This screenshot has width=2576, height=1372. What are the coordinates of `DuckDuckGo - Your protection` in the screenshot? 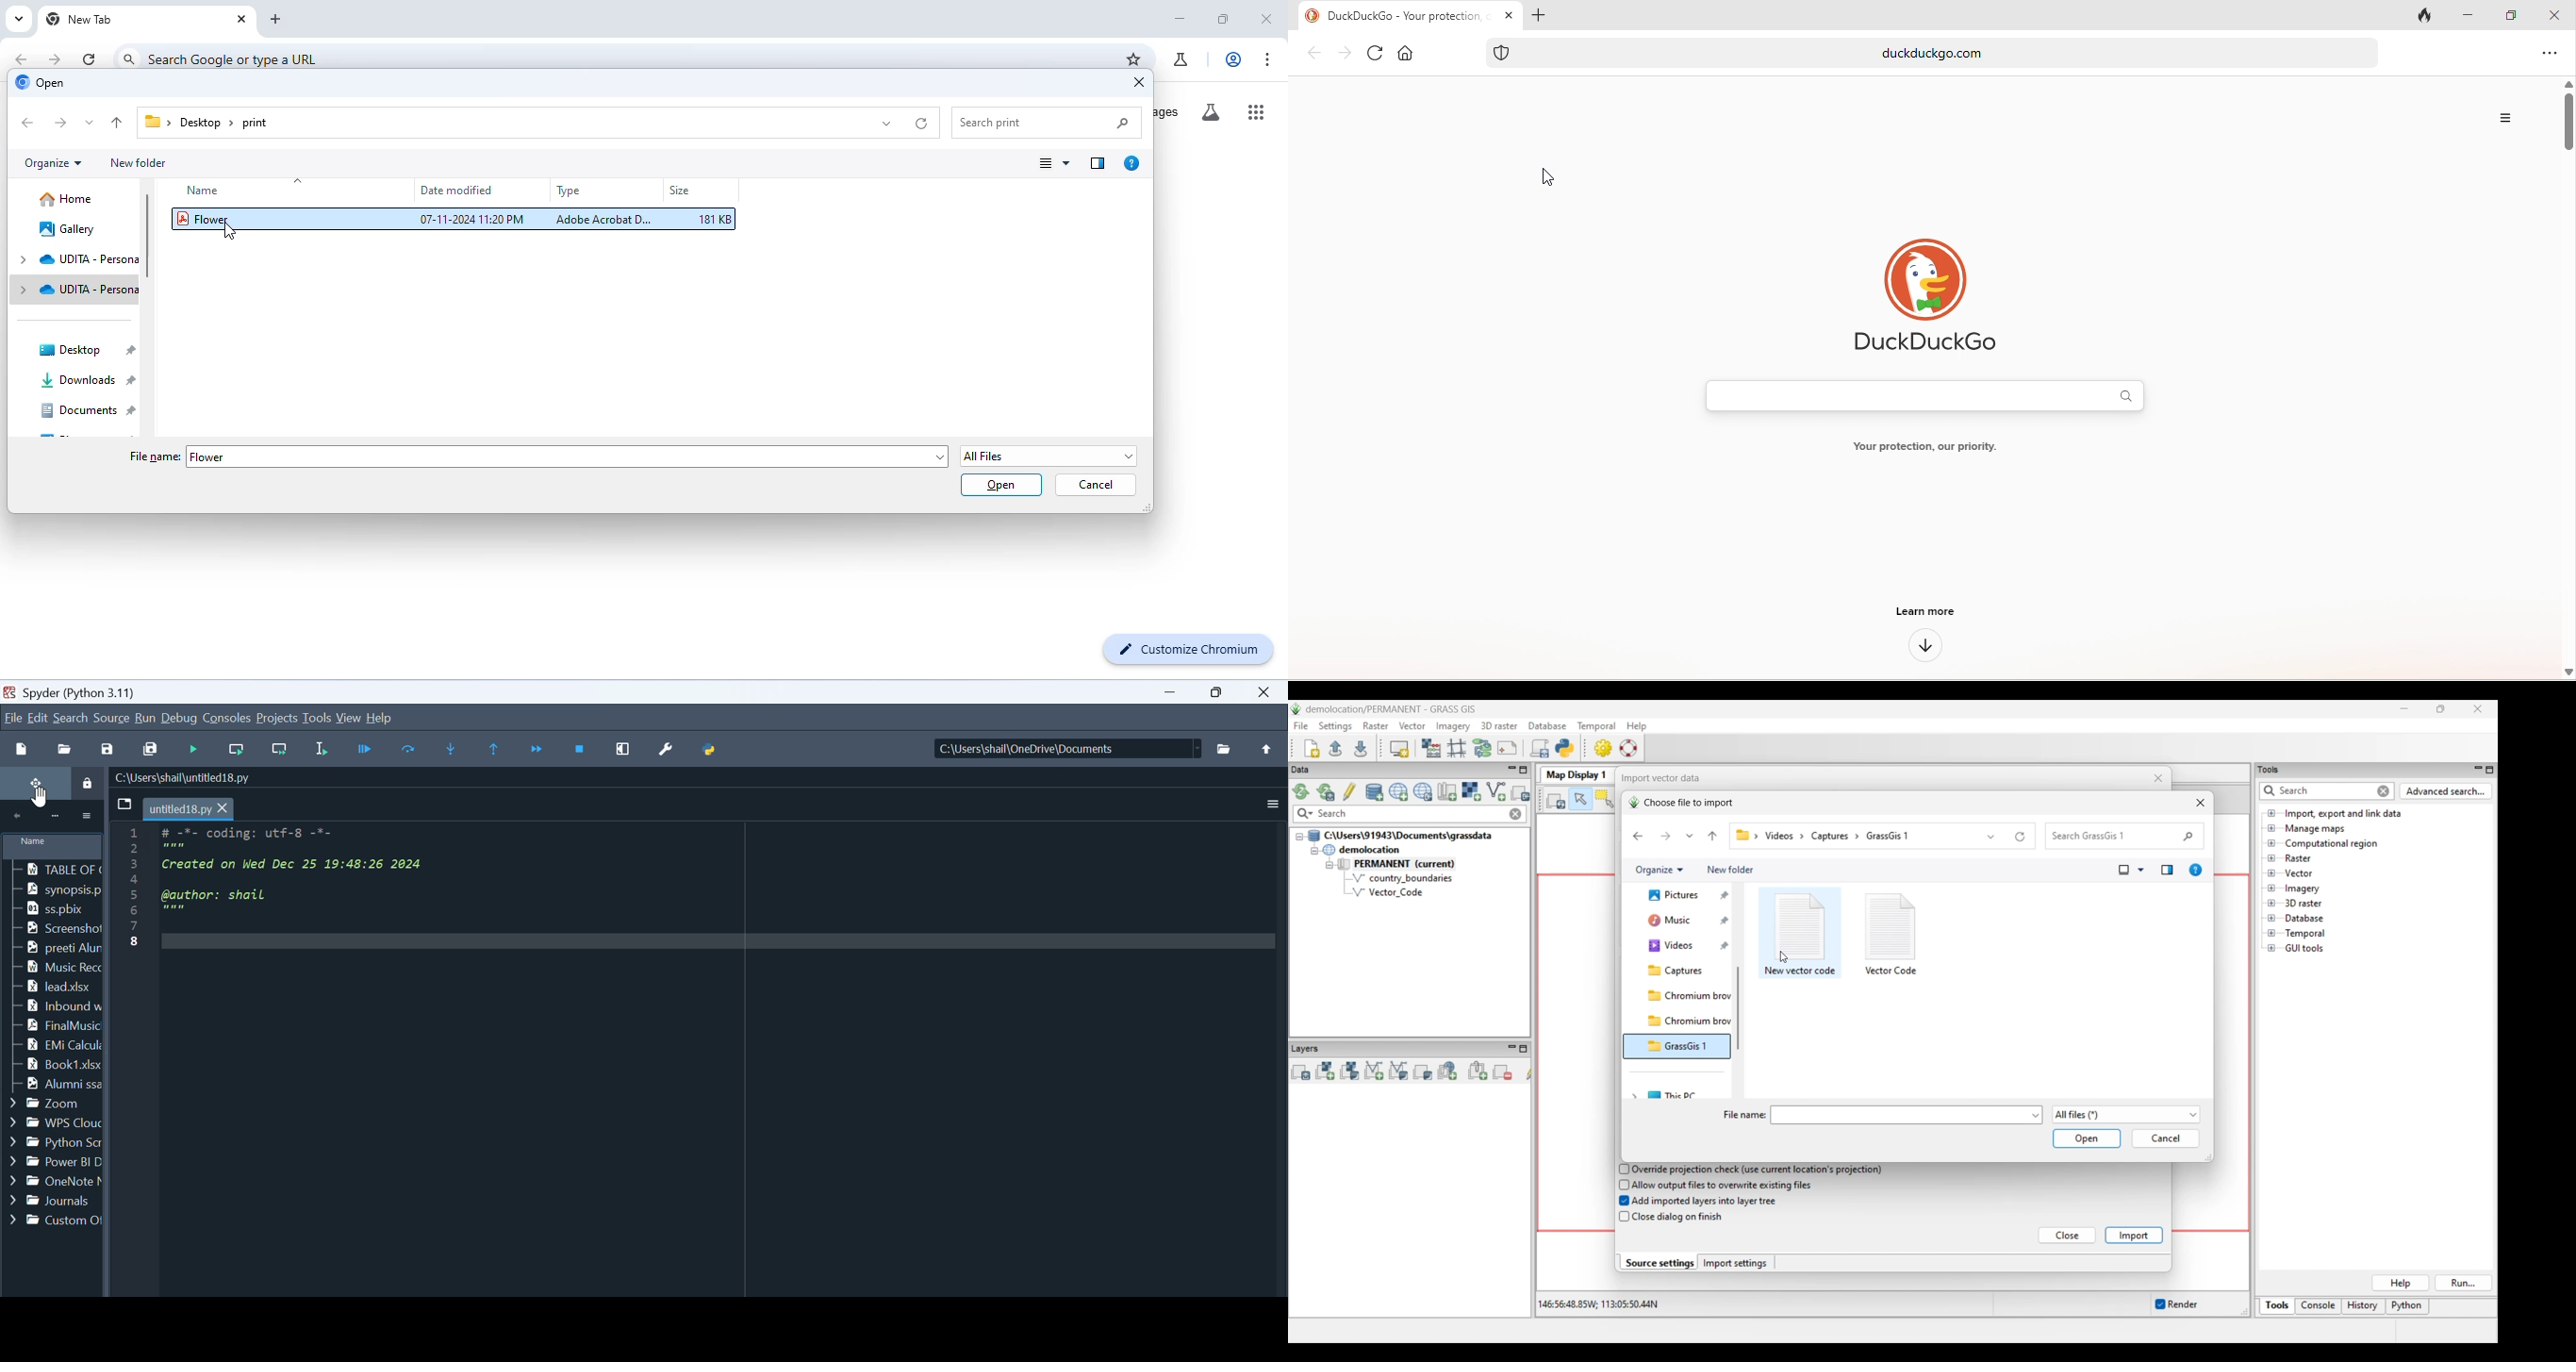 It's located at (1409, 15).